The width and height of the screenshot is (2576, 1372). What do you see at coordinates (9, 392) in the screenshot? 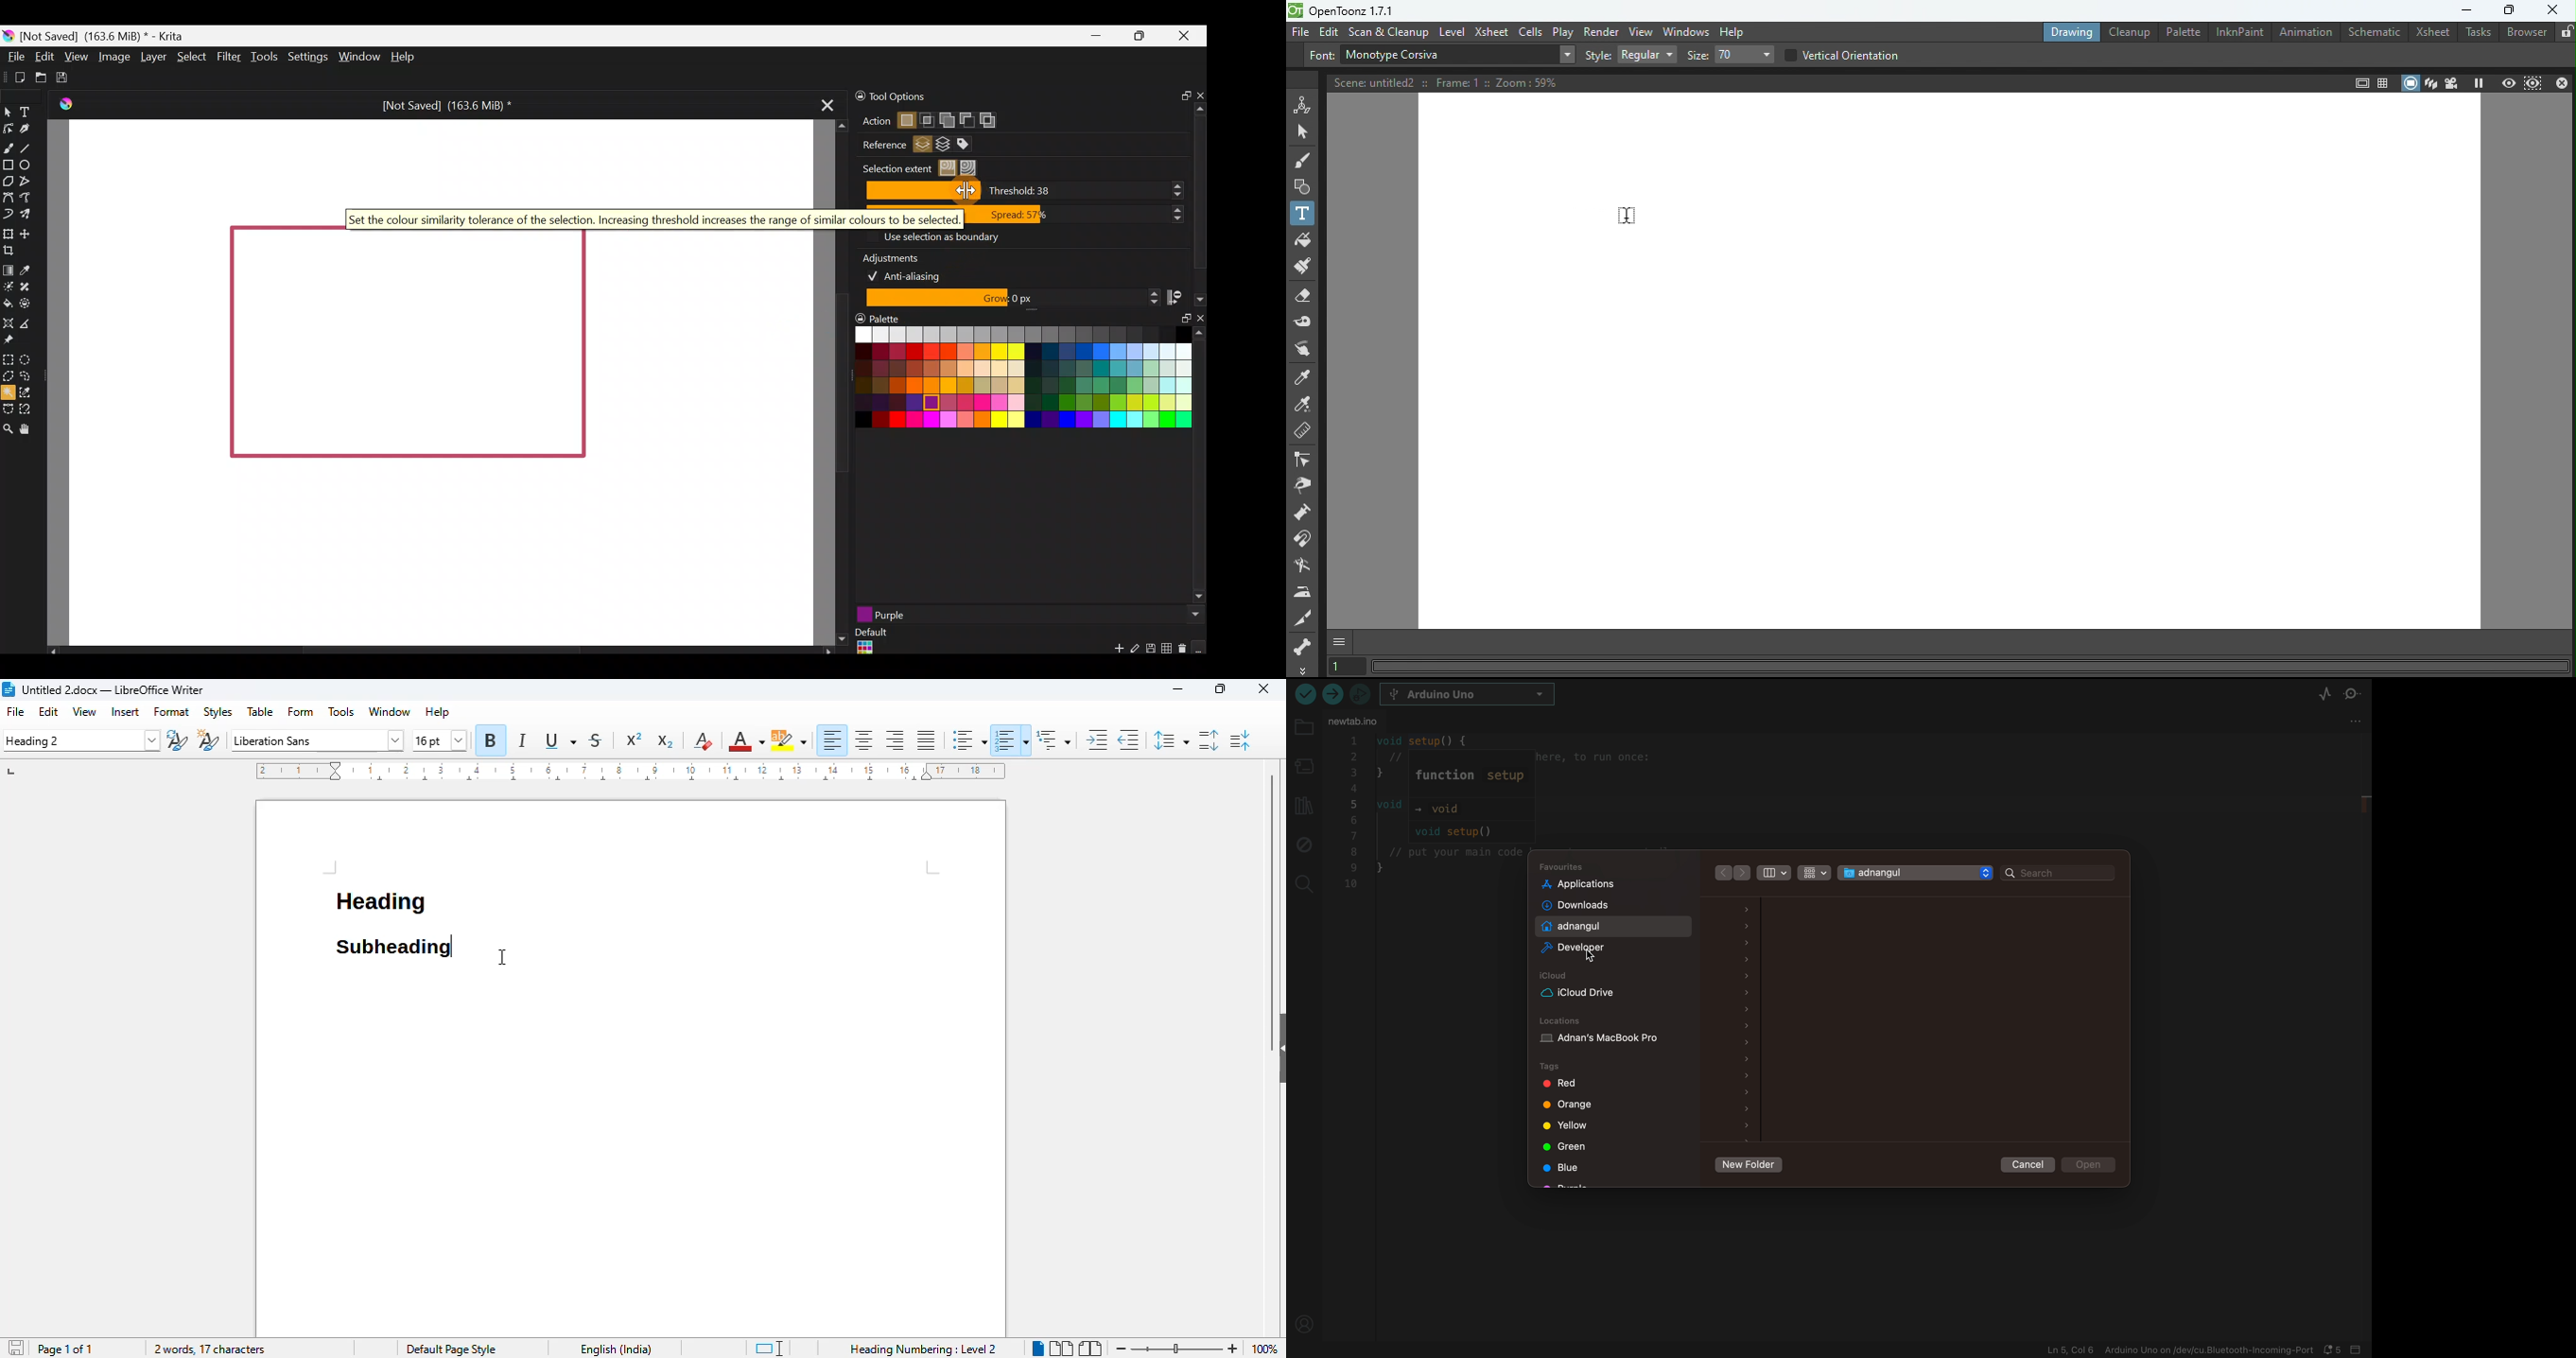
I see `Contiguous selection tool` at bounding box center [9, 392].